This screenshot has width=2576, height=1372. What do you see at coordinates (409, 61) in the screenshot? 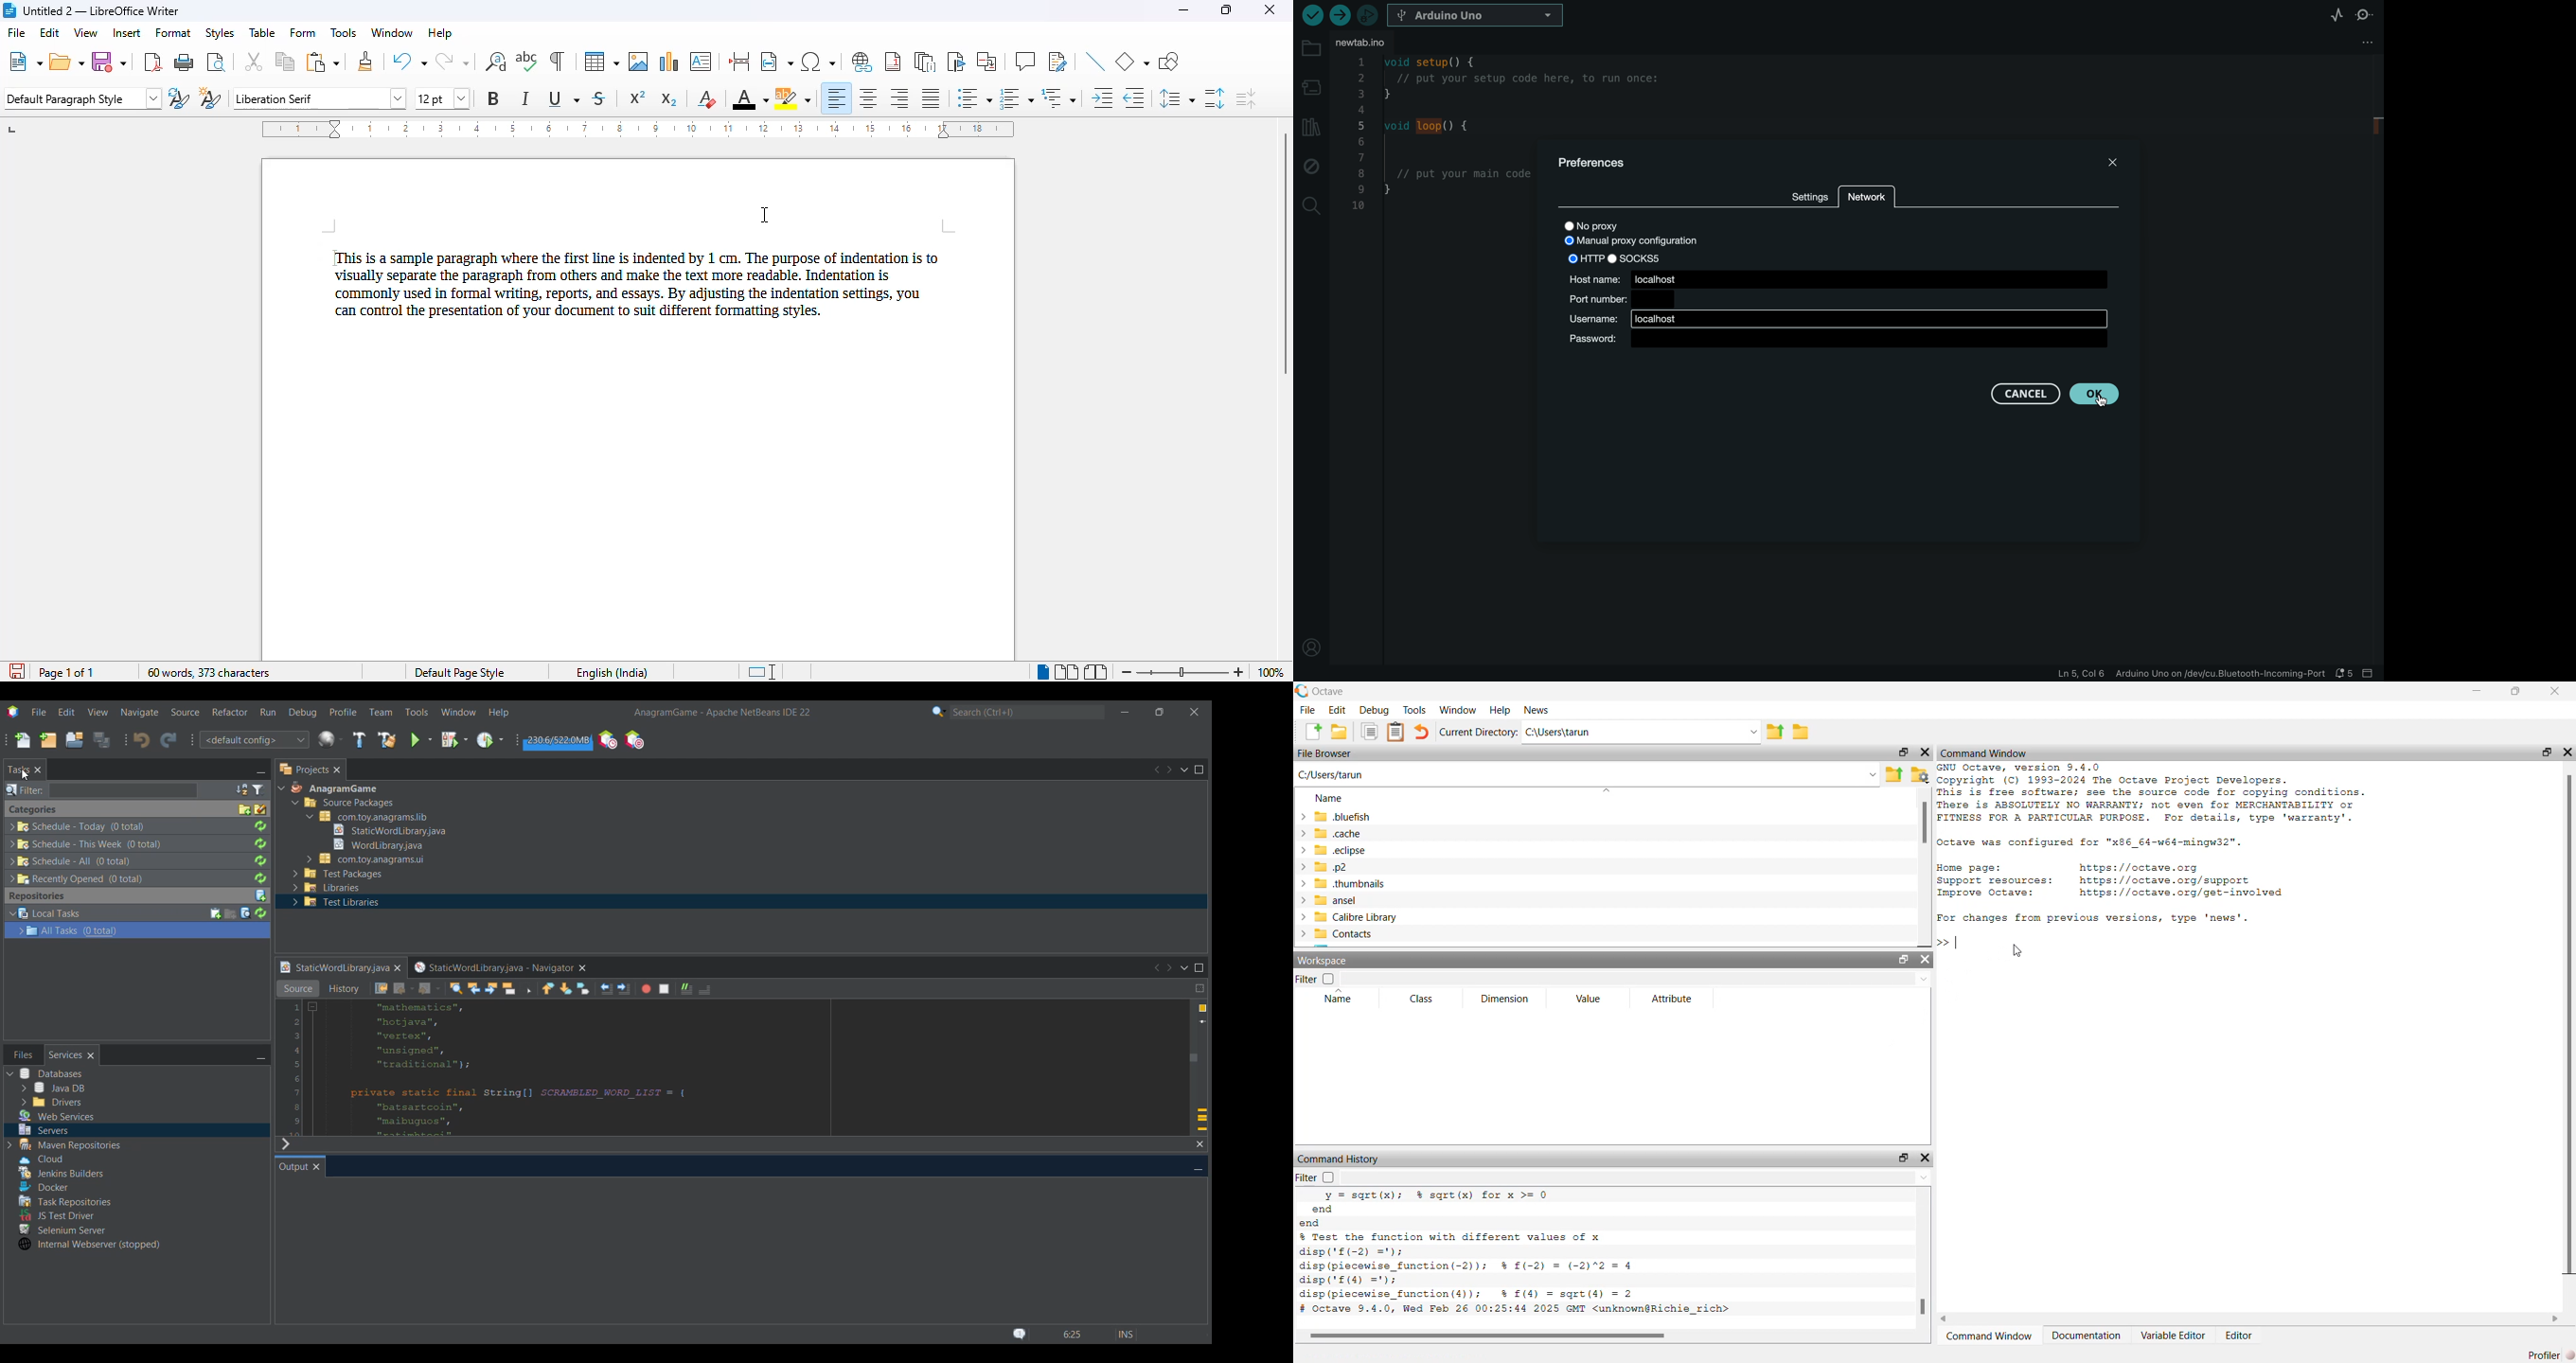
I see `undo` at bounding box center [409, 61].